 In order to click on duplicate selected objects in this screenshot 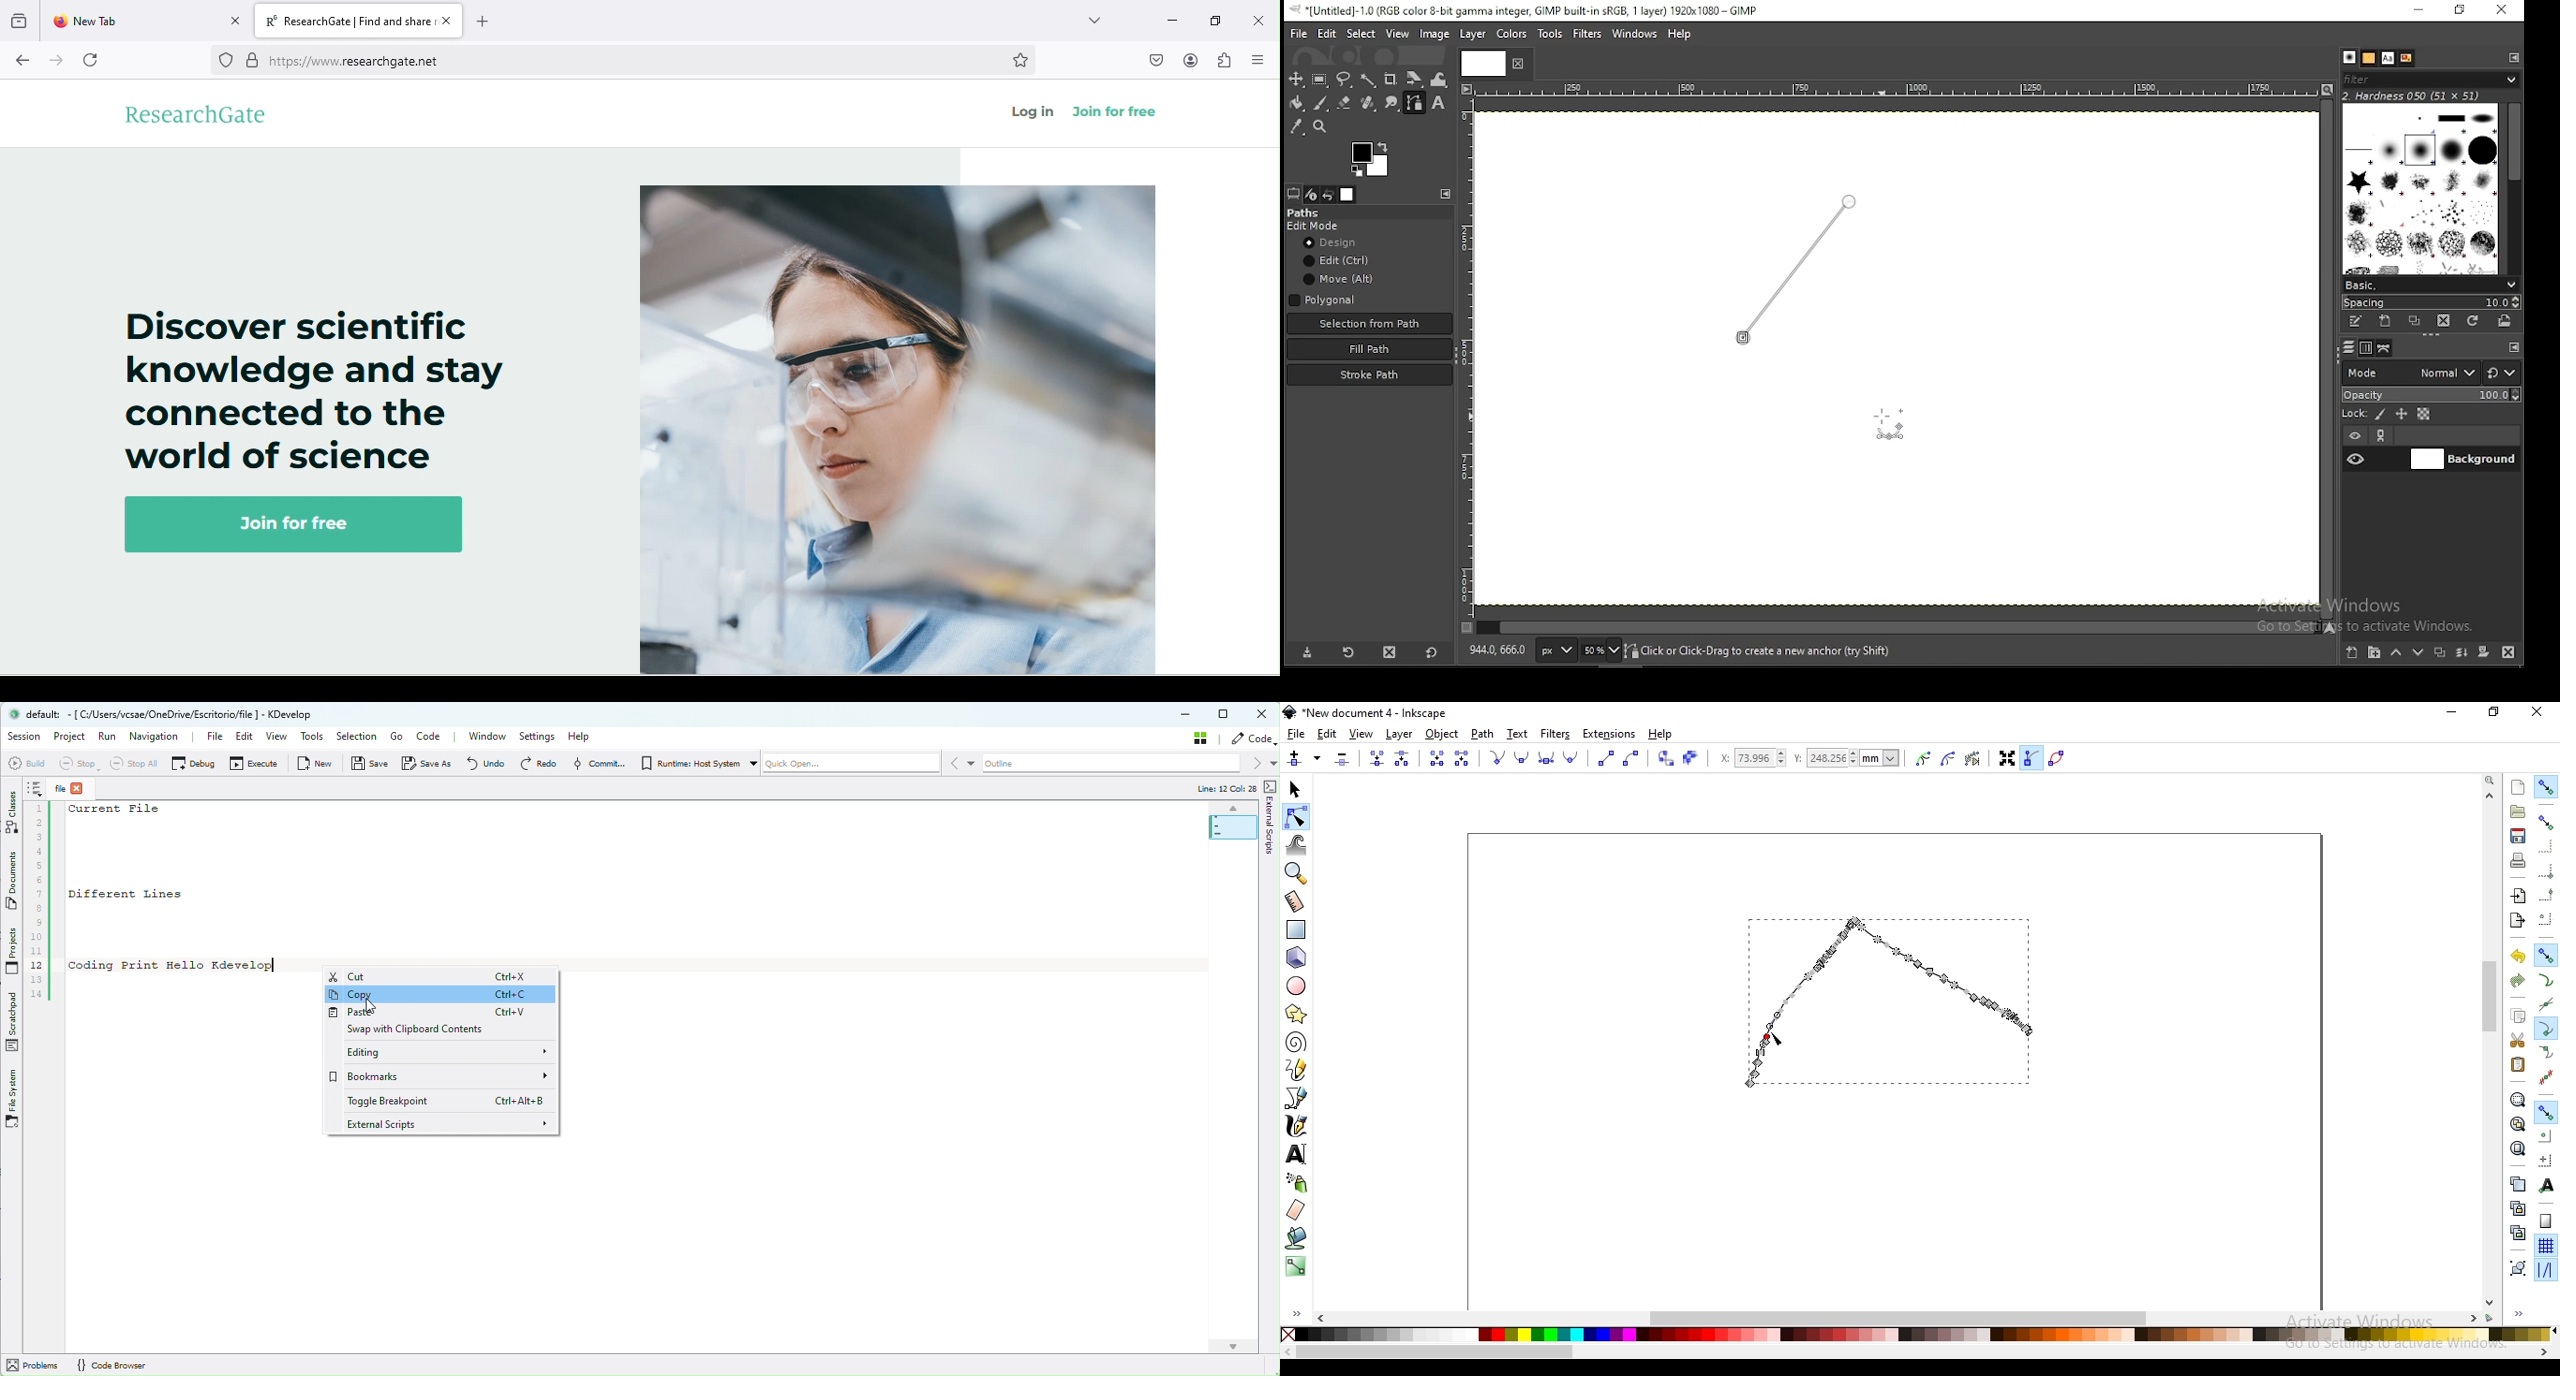, I will do `click(2517, 1184)`.